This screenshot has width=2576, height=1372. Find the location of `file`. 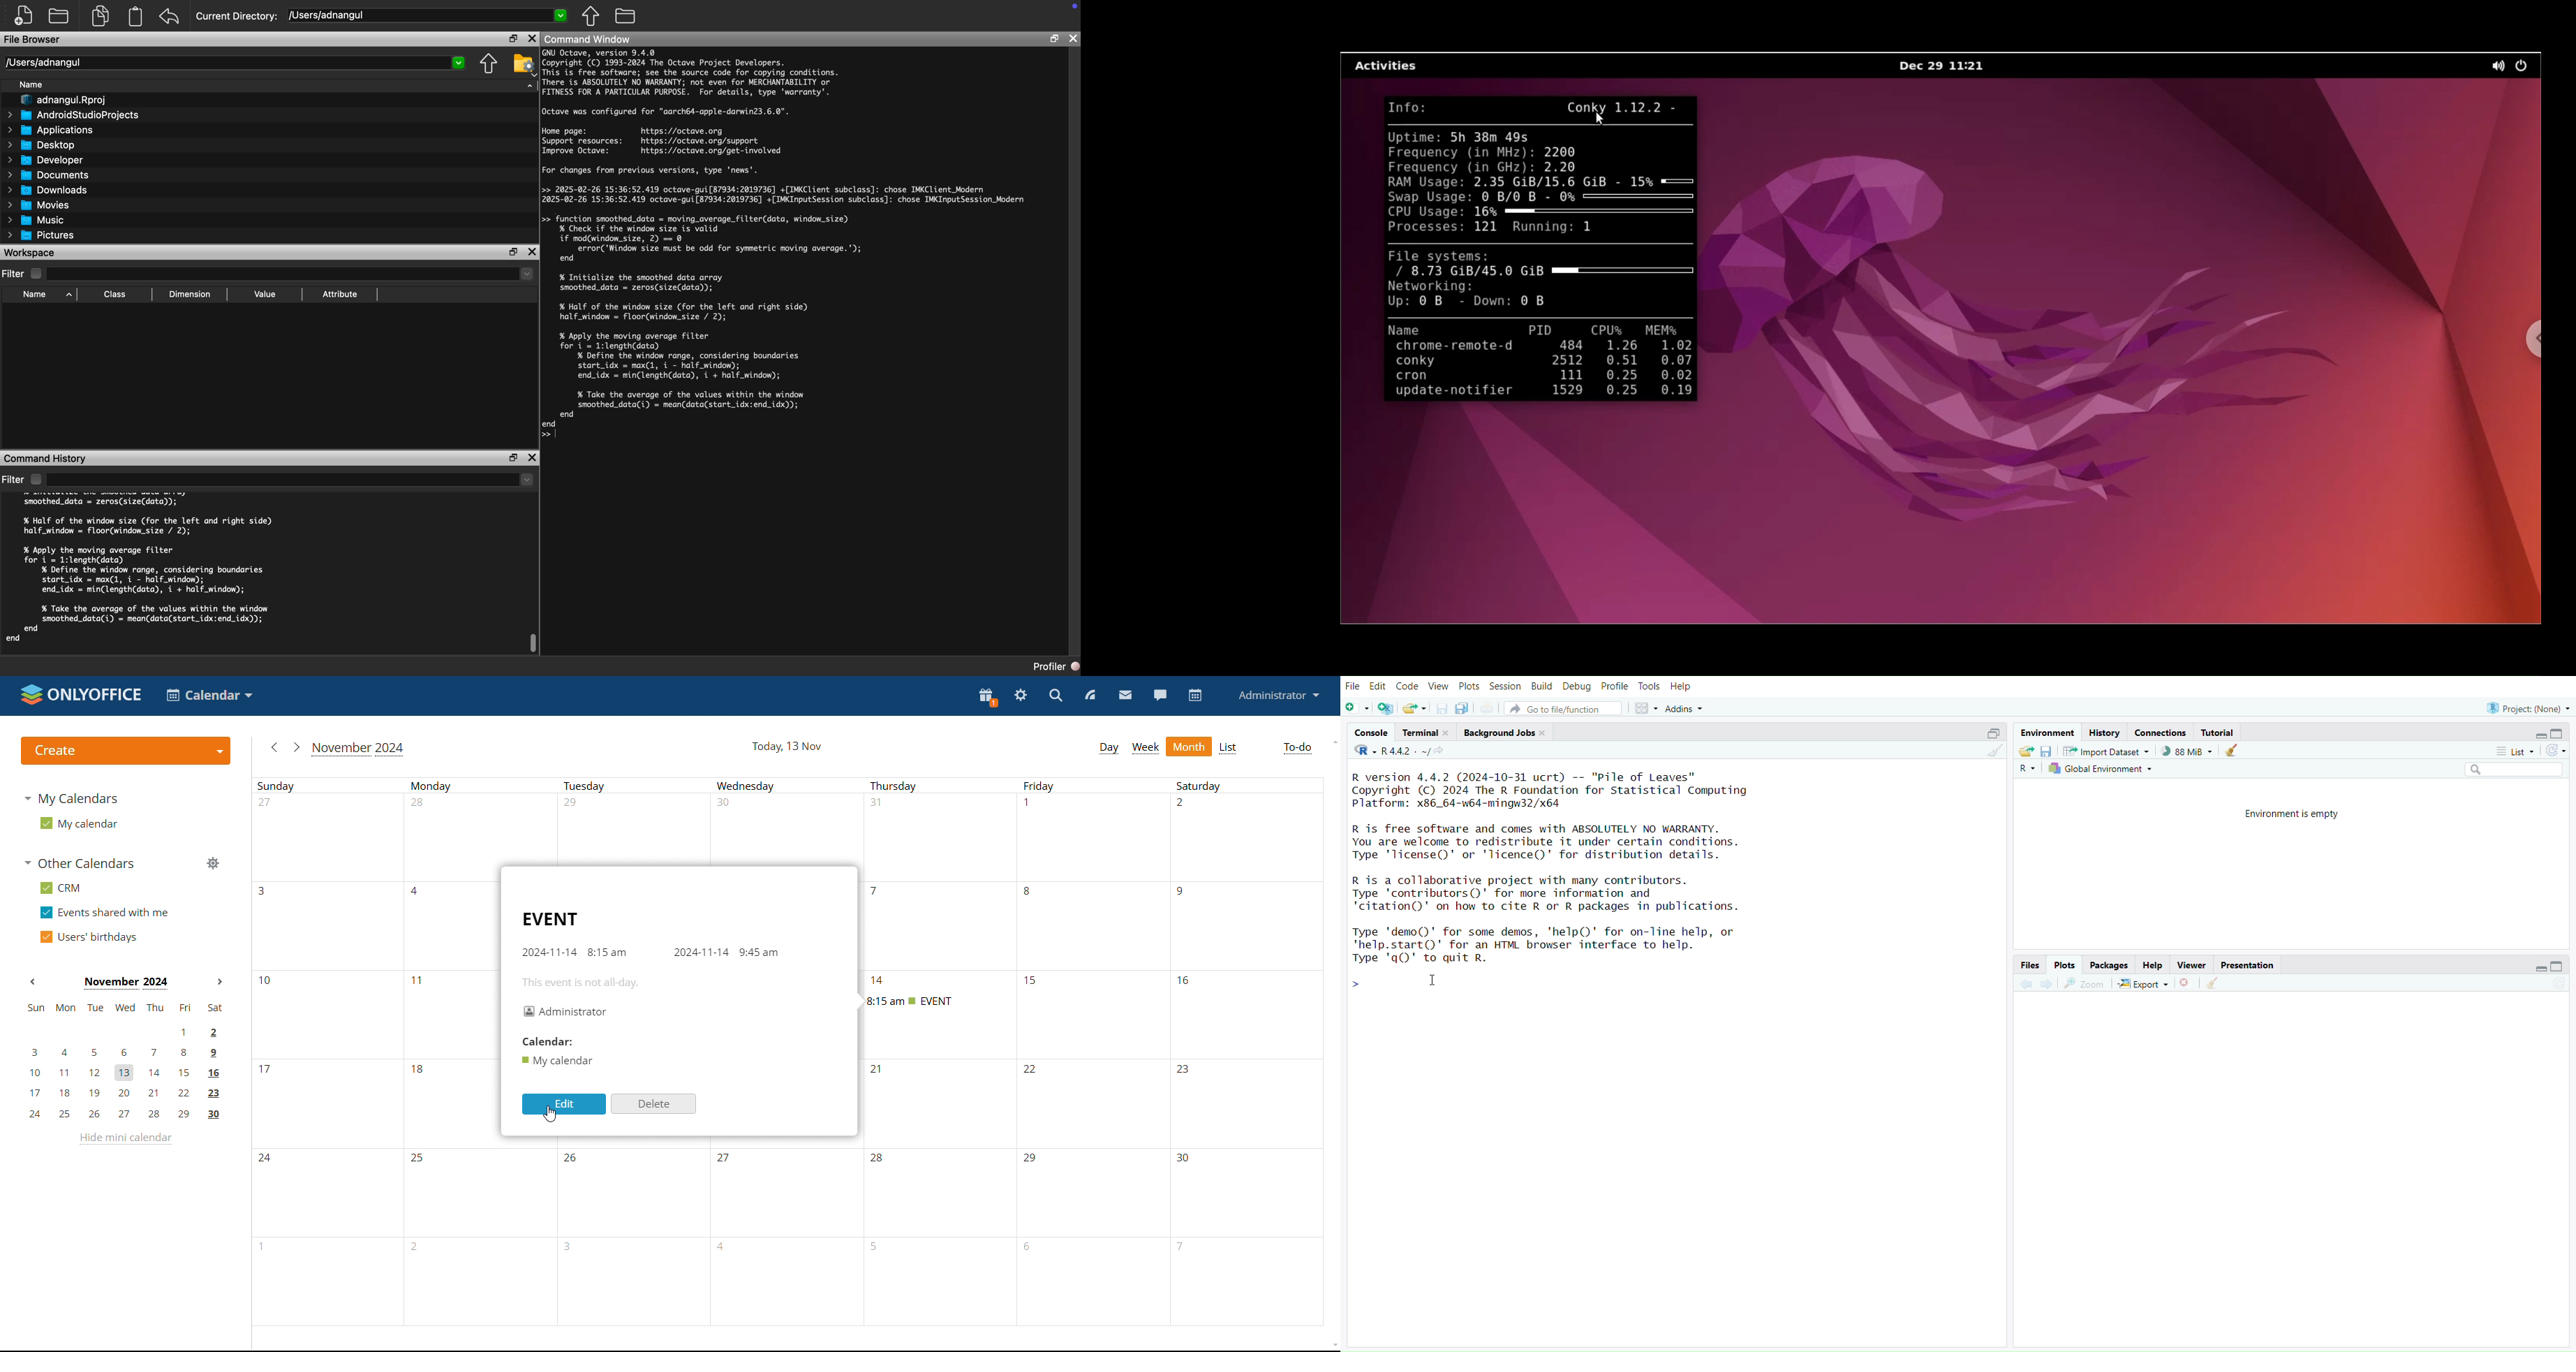

file is located at coordinates (1355, 686).